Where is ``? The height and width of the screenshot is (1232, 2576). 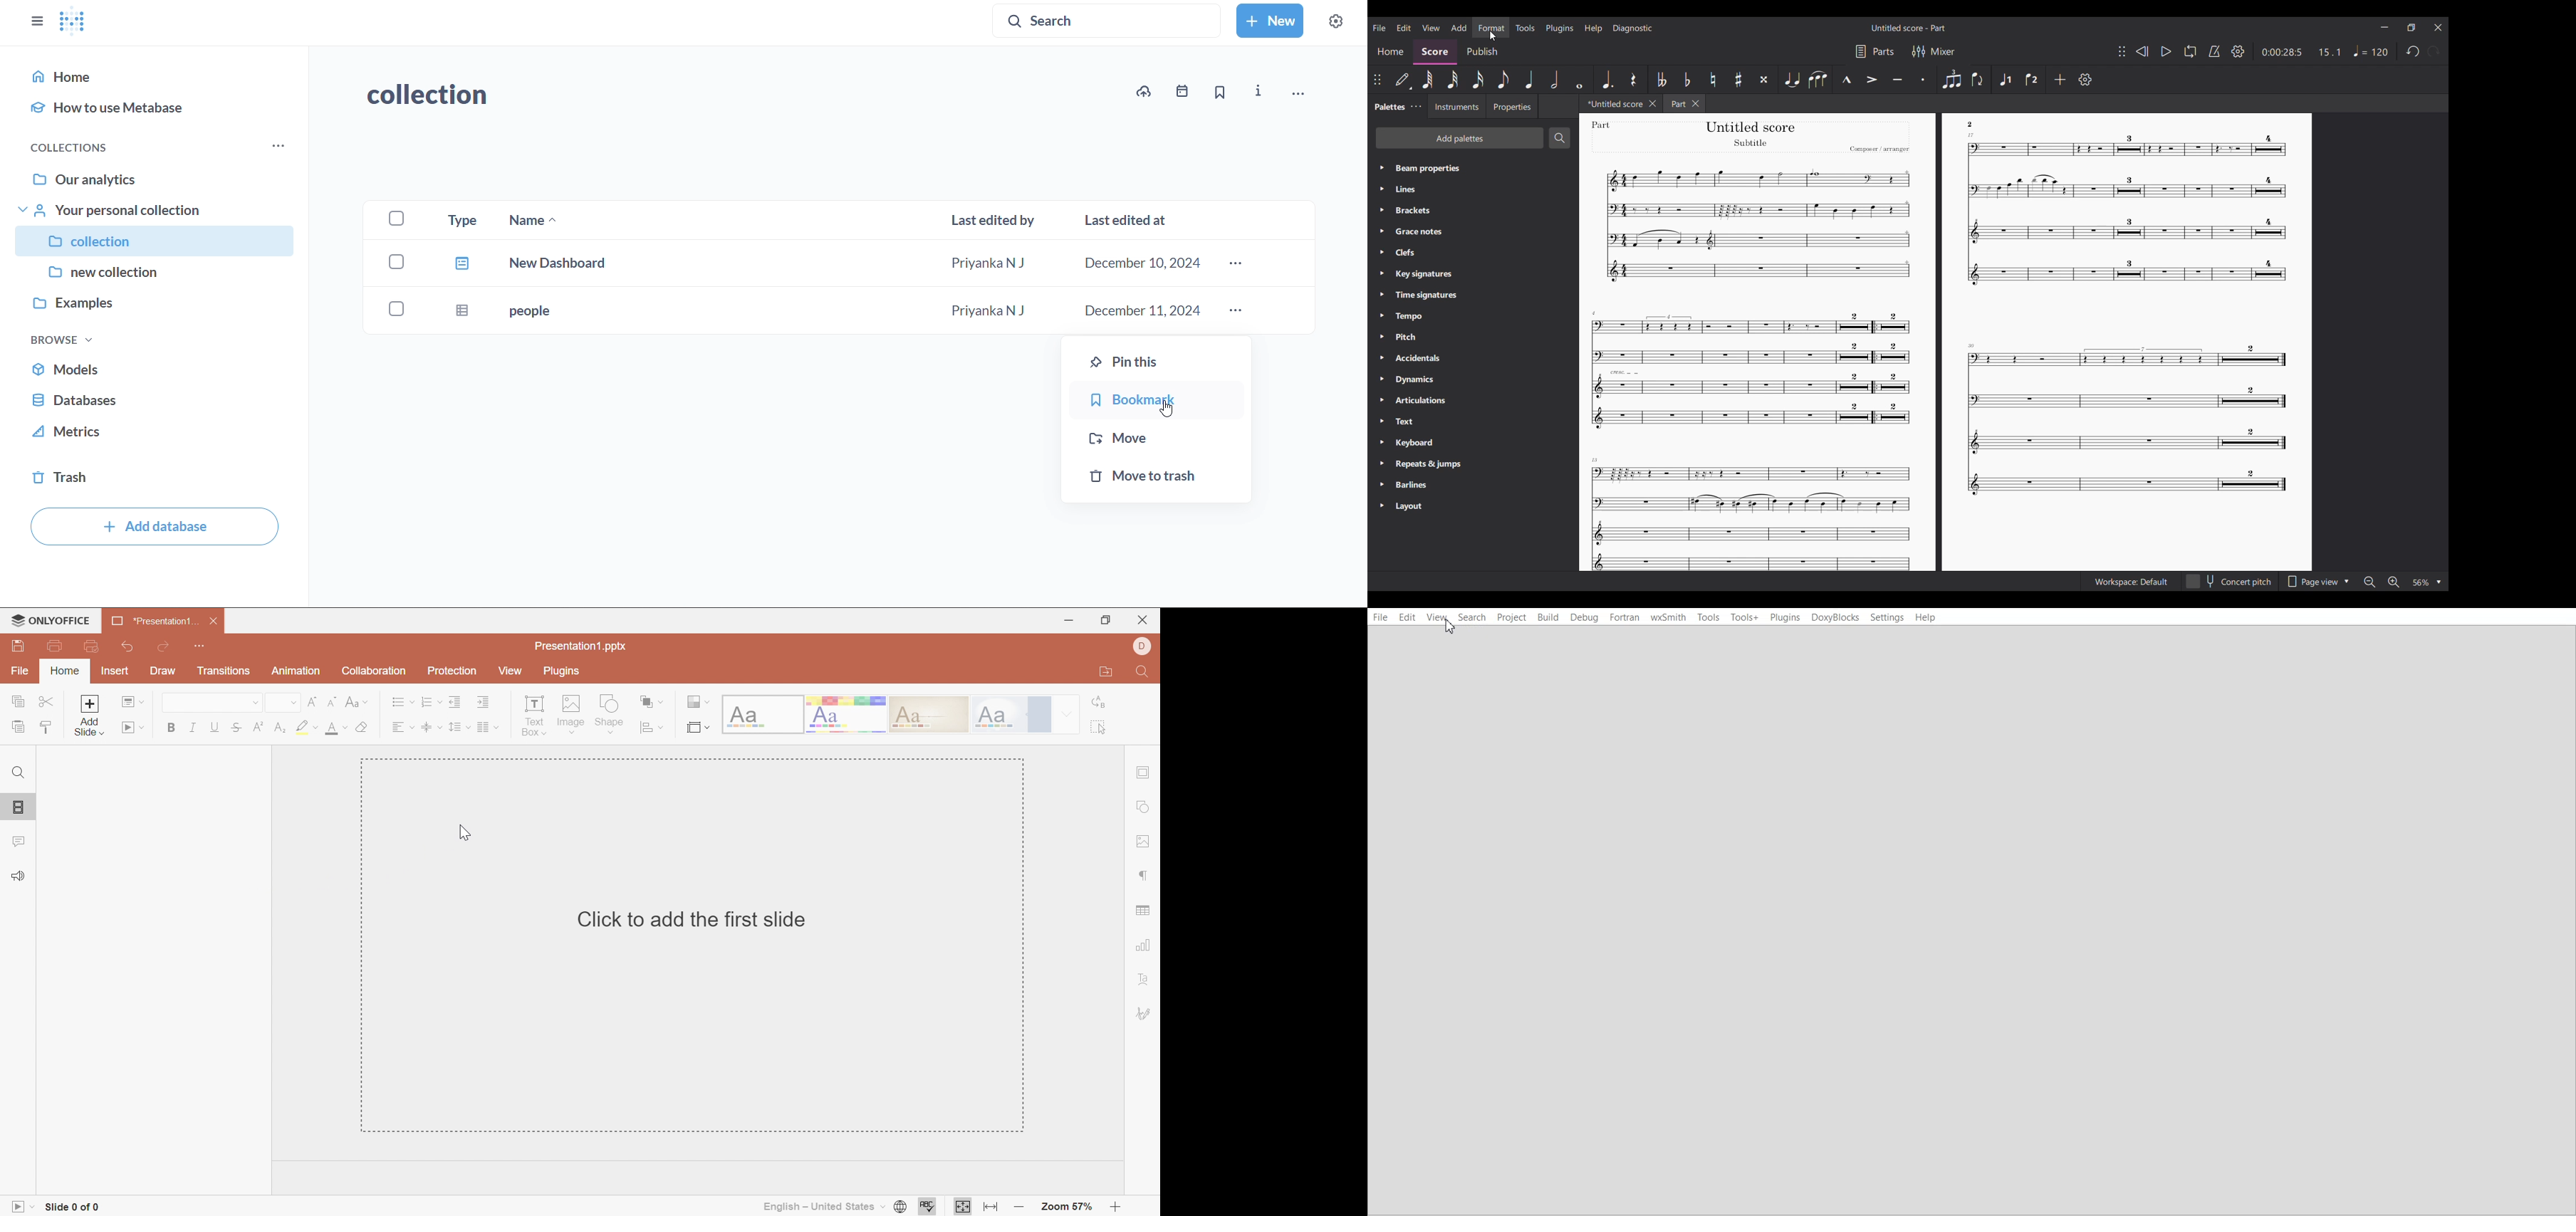
 is located at coordinates (1753, 144).